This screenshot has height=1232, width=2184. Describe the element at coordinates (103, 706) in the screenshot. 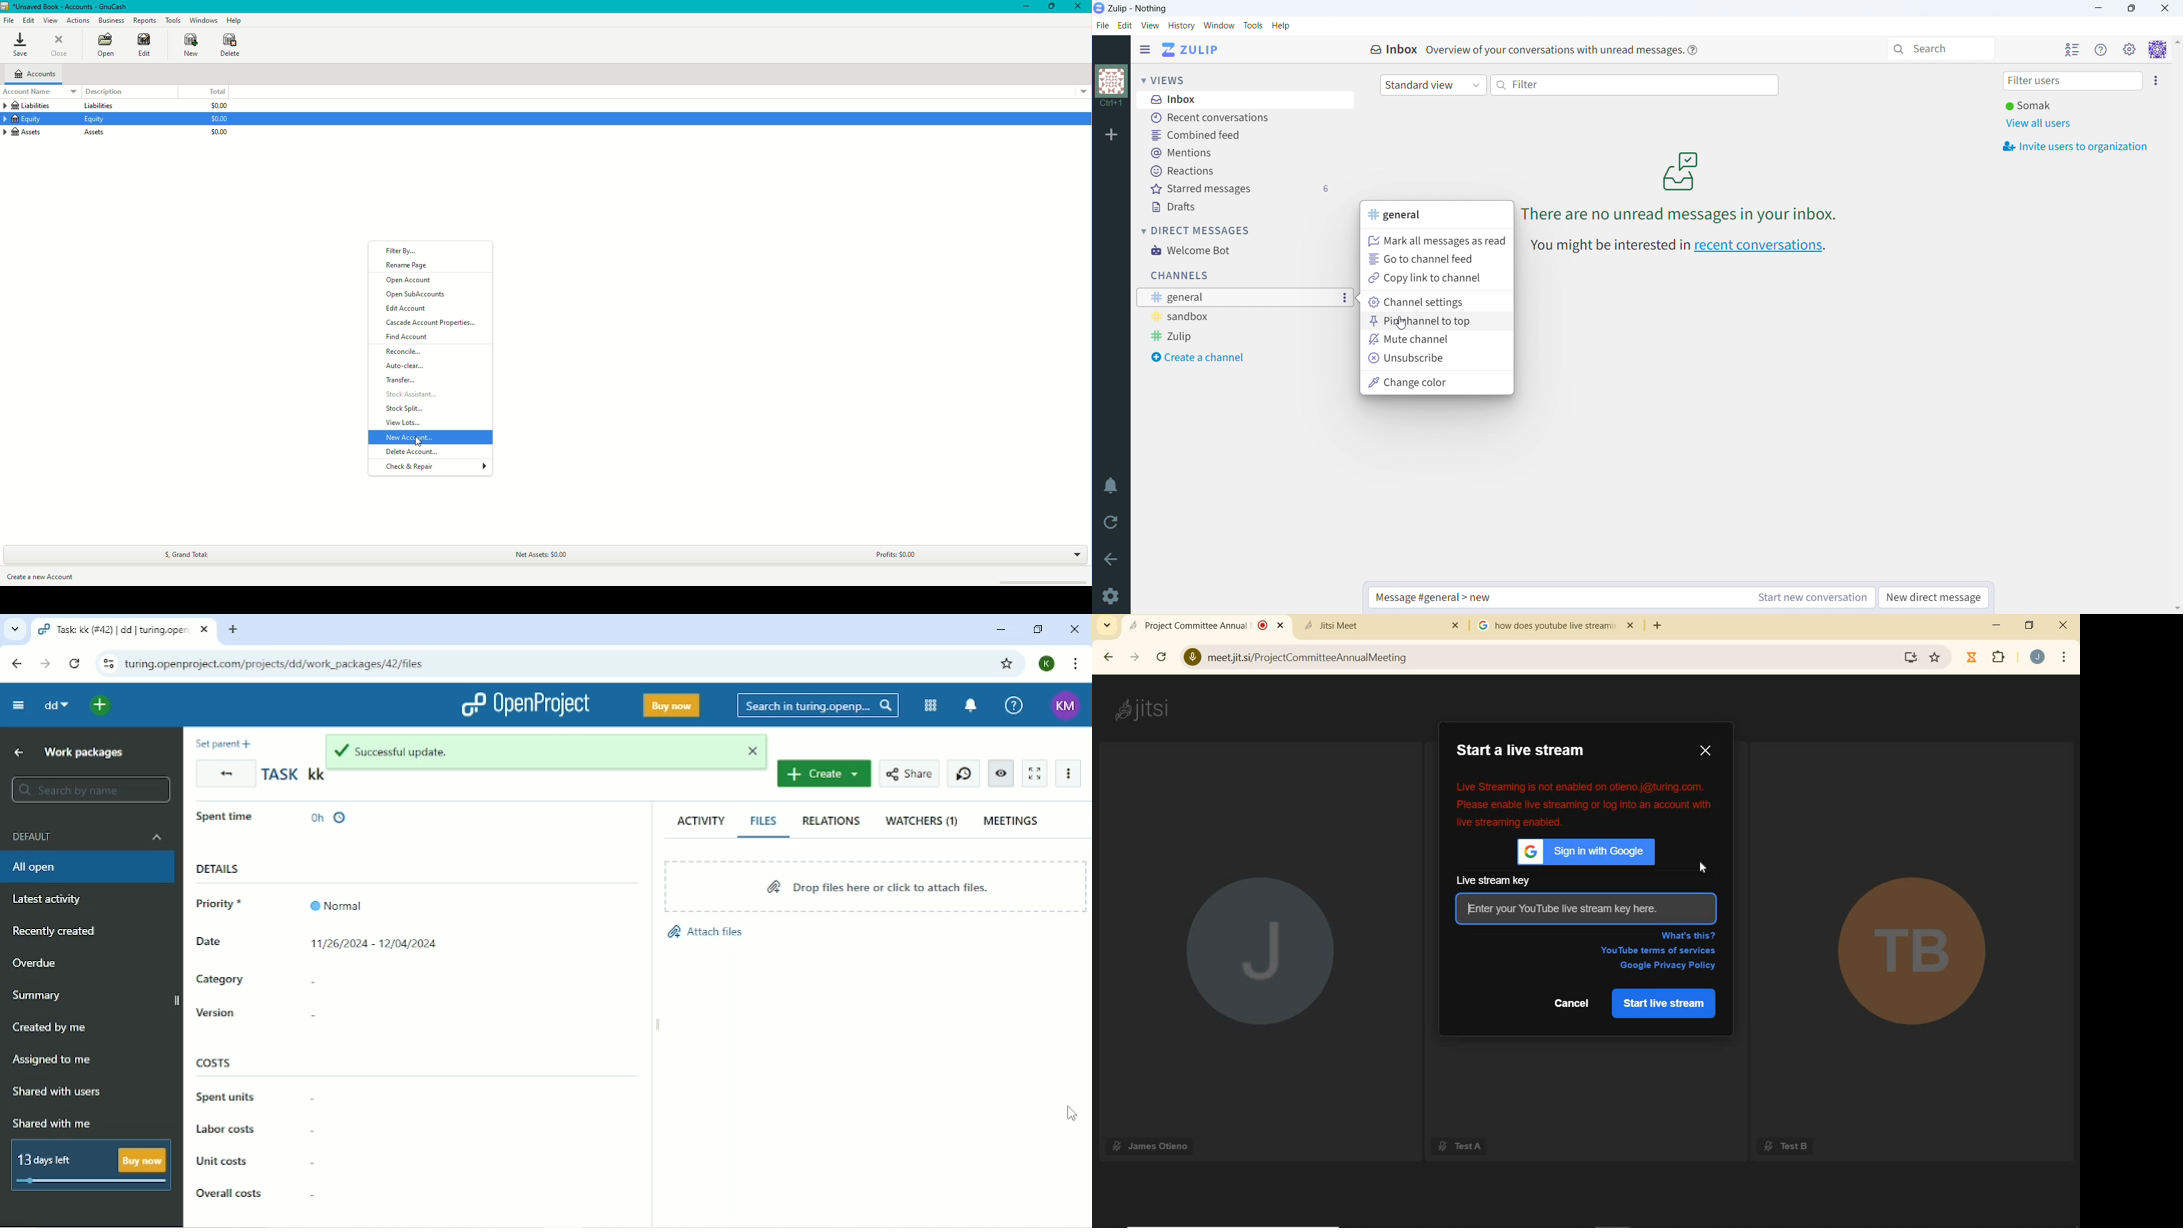

I see `Open quick add menu` at that location.